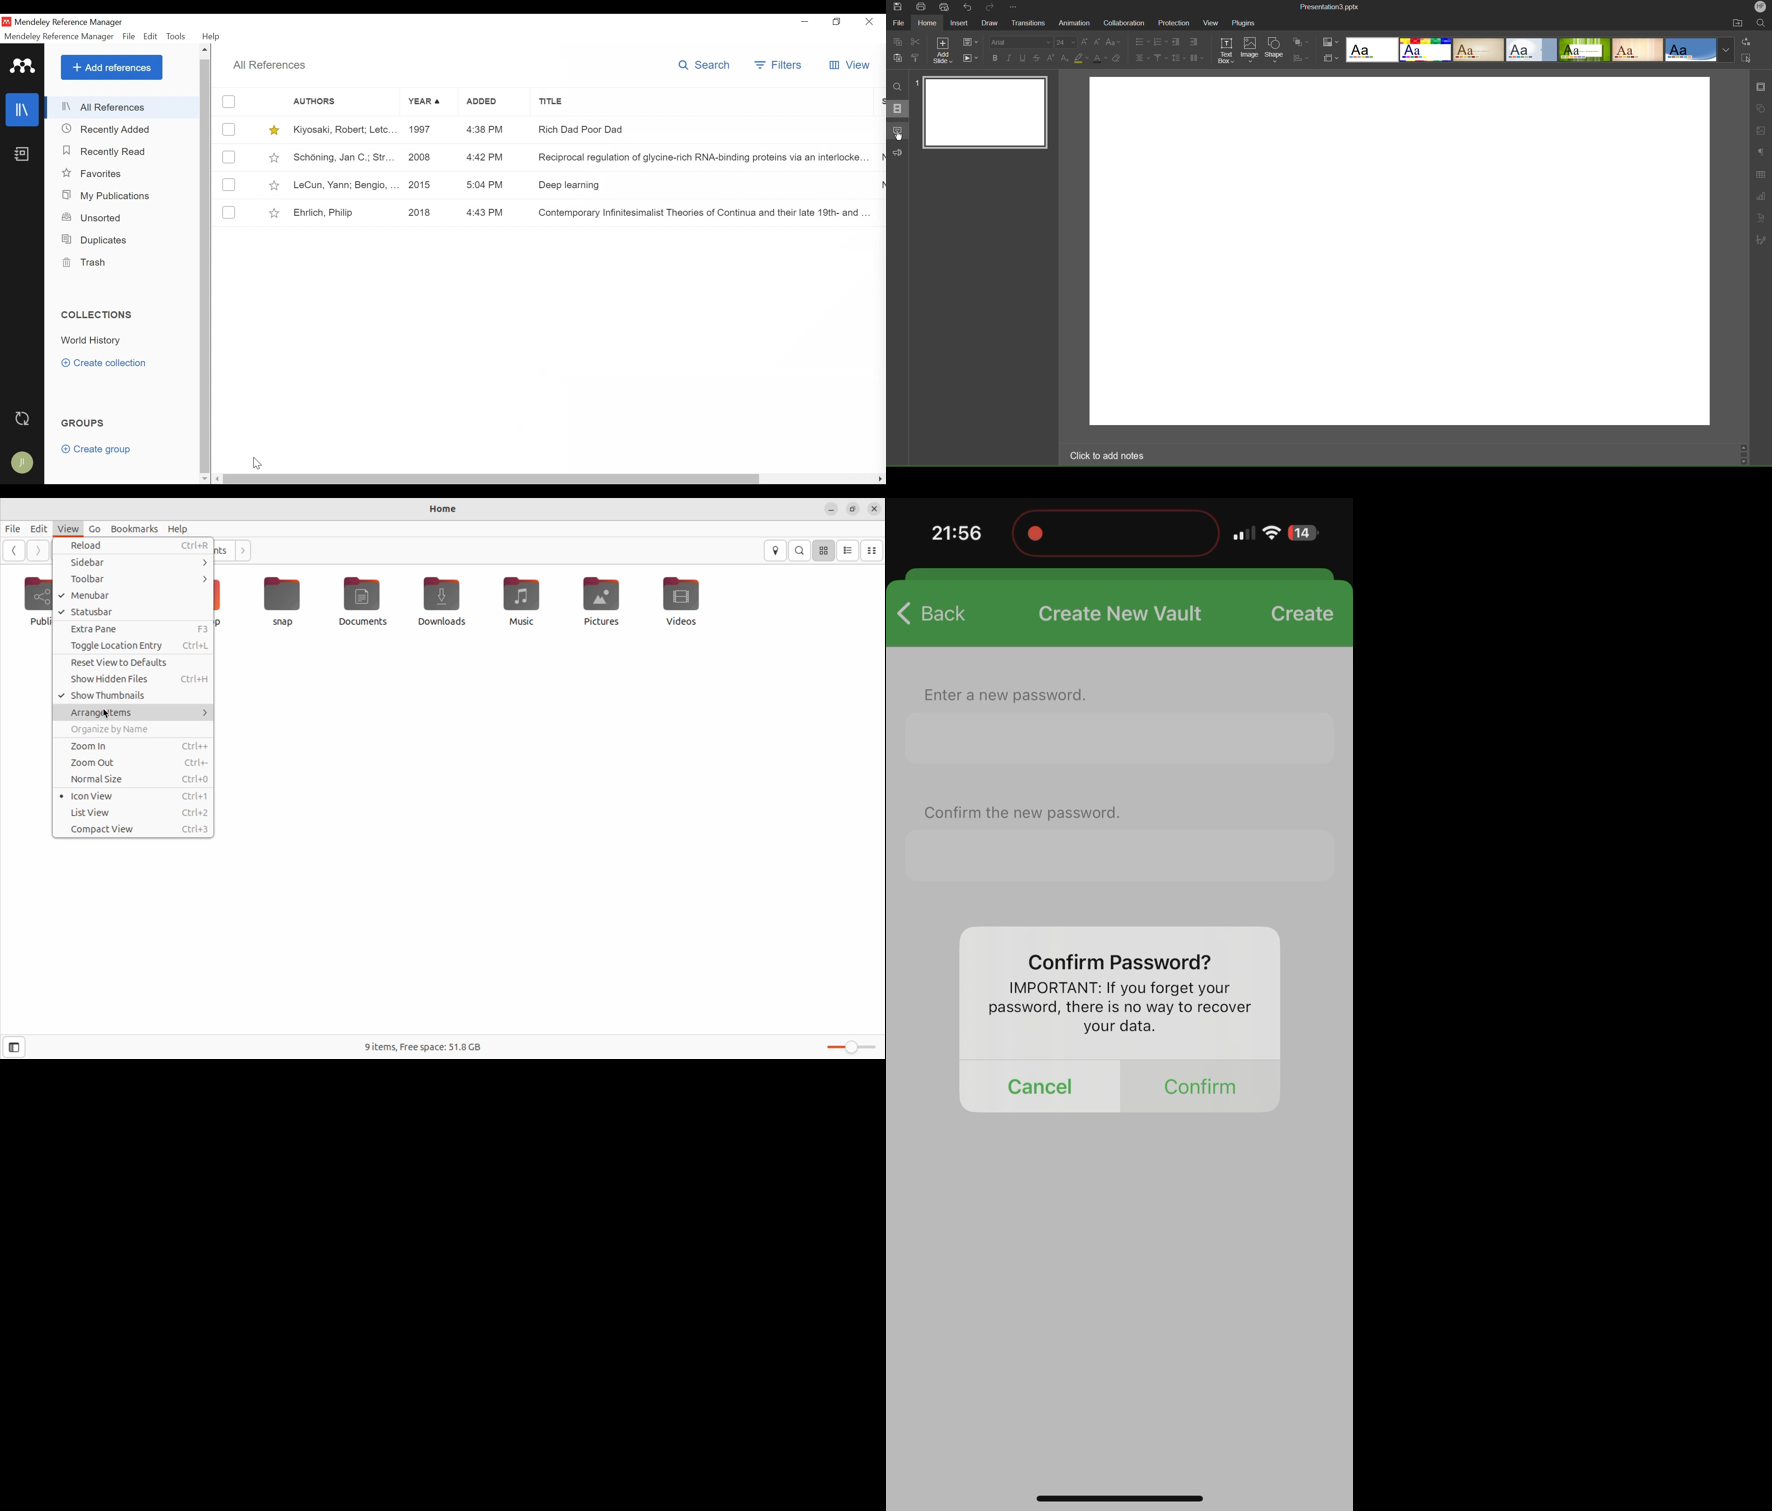 This screenshot has width=1792, height=1512. What do you see at coordinates (23, 155) in the screenshot?
I see `Notebook` at bounding box center [23, 155].